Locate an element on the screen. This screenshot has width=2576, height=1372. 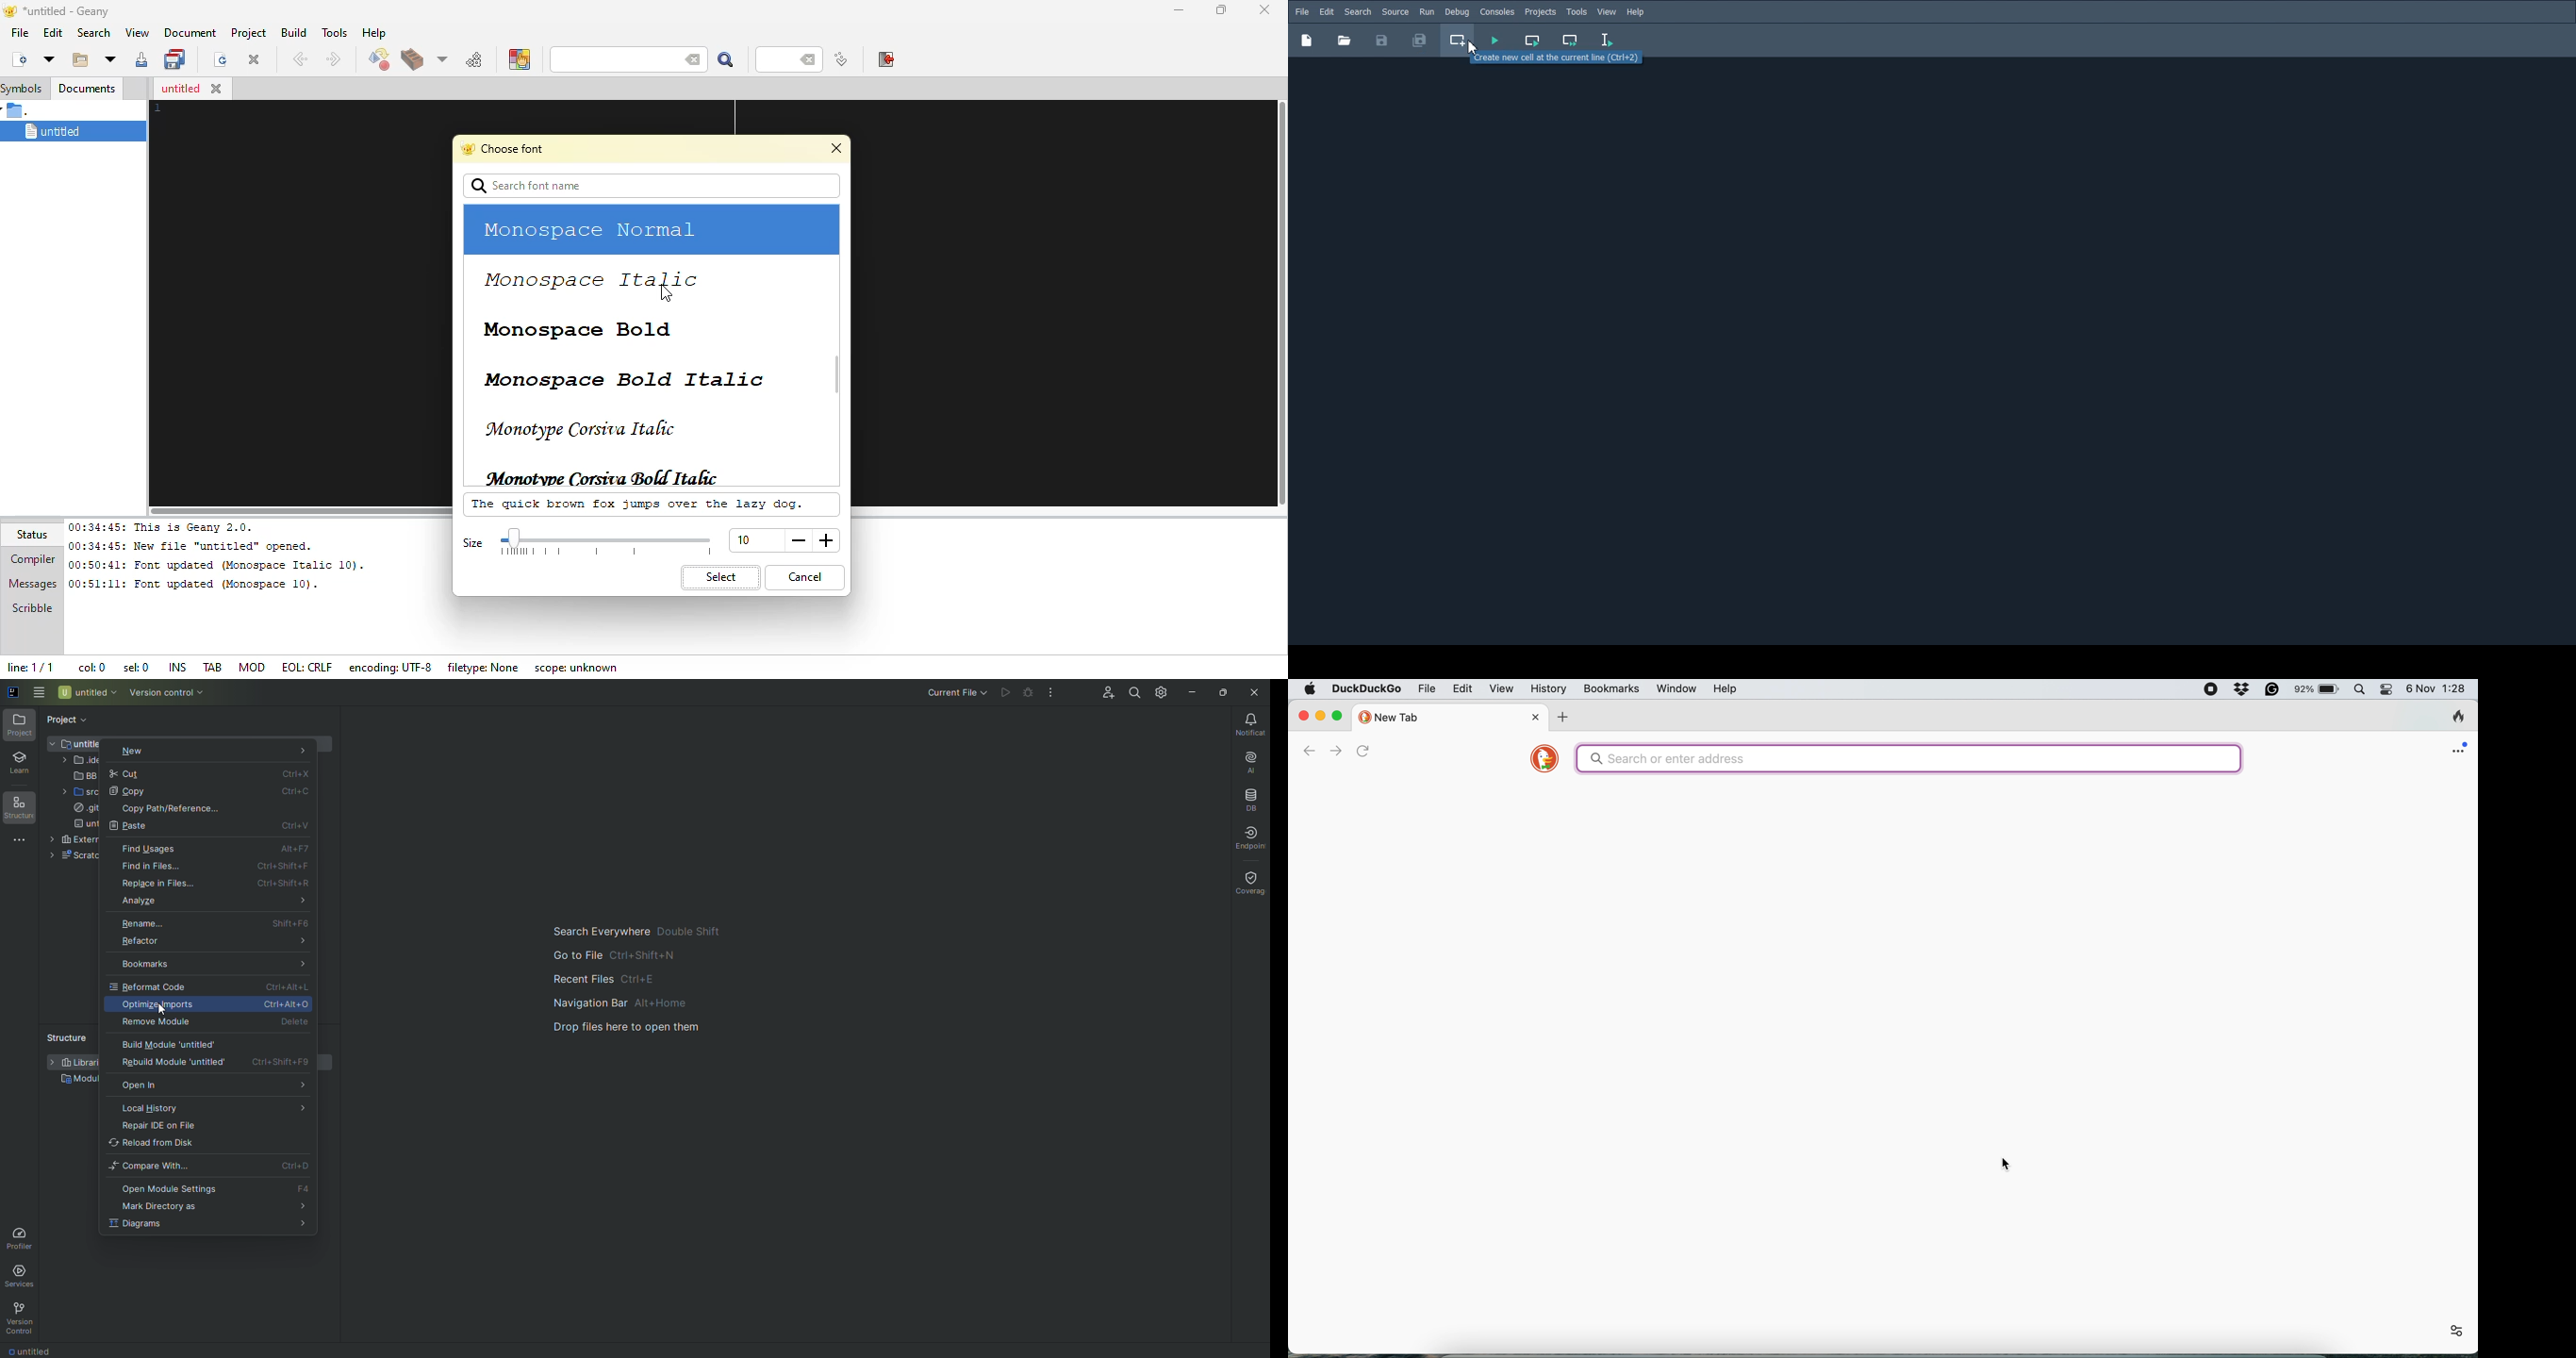
Code With Me is located at coordinates (1100, 693).